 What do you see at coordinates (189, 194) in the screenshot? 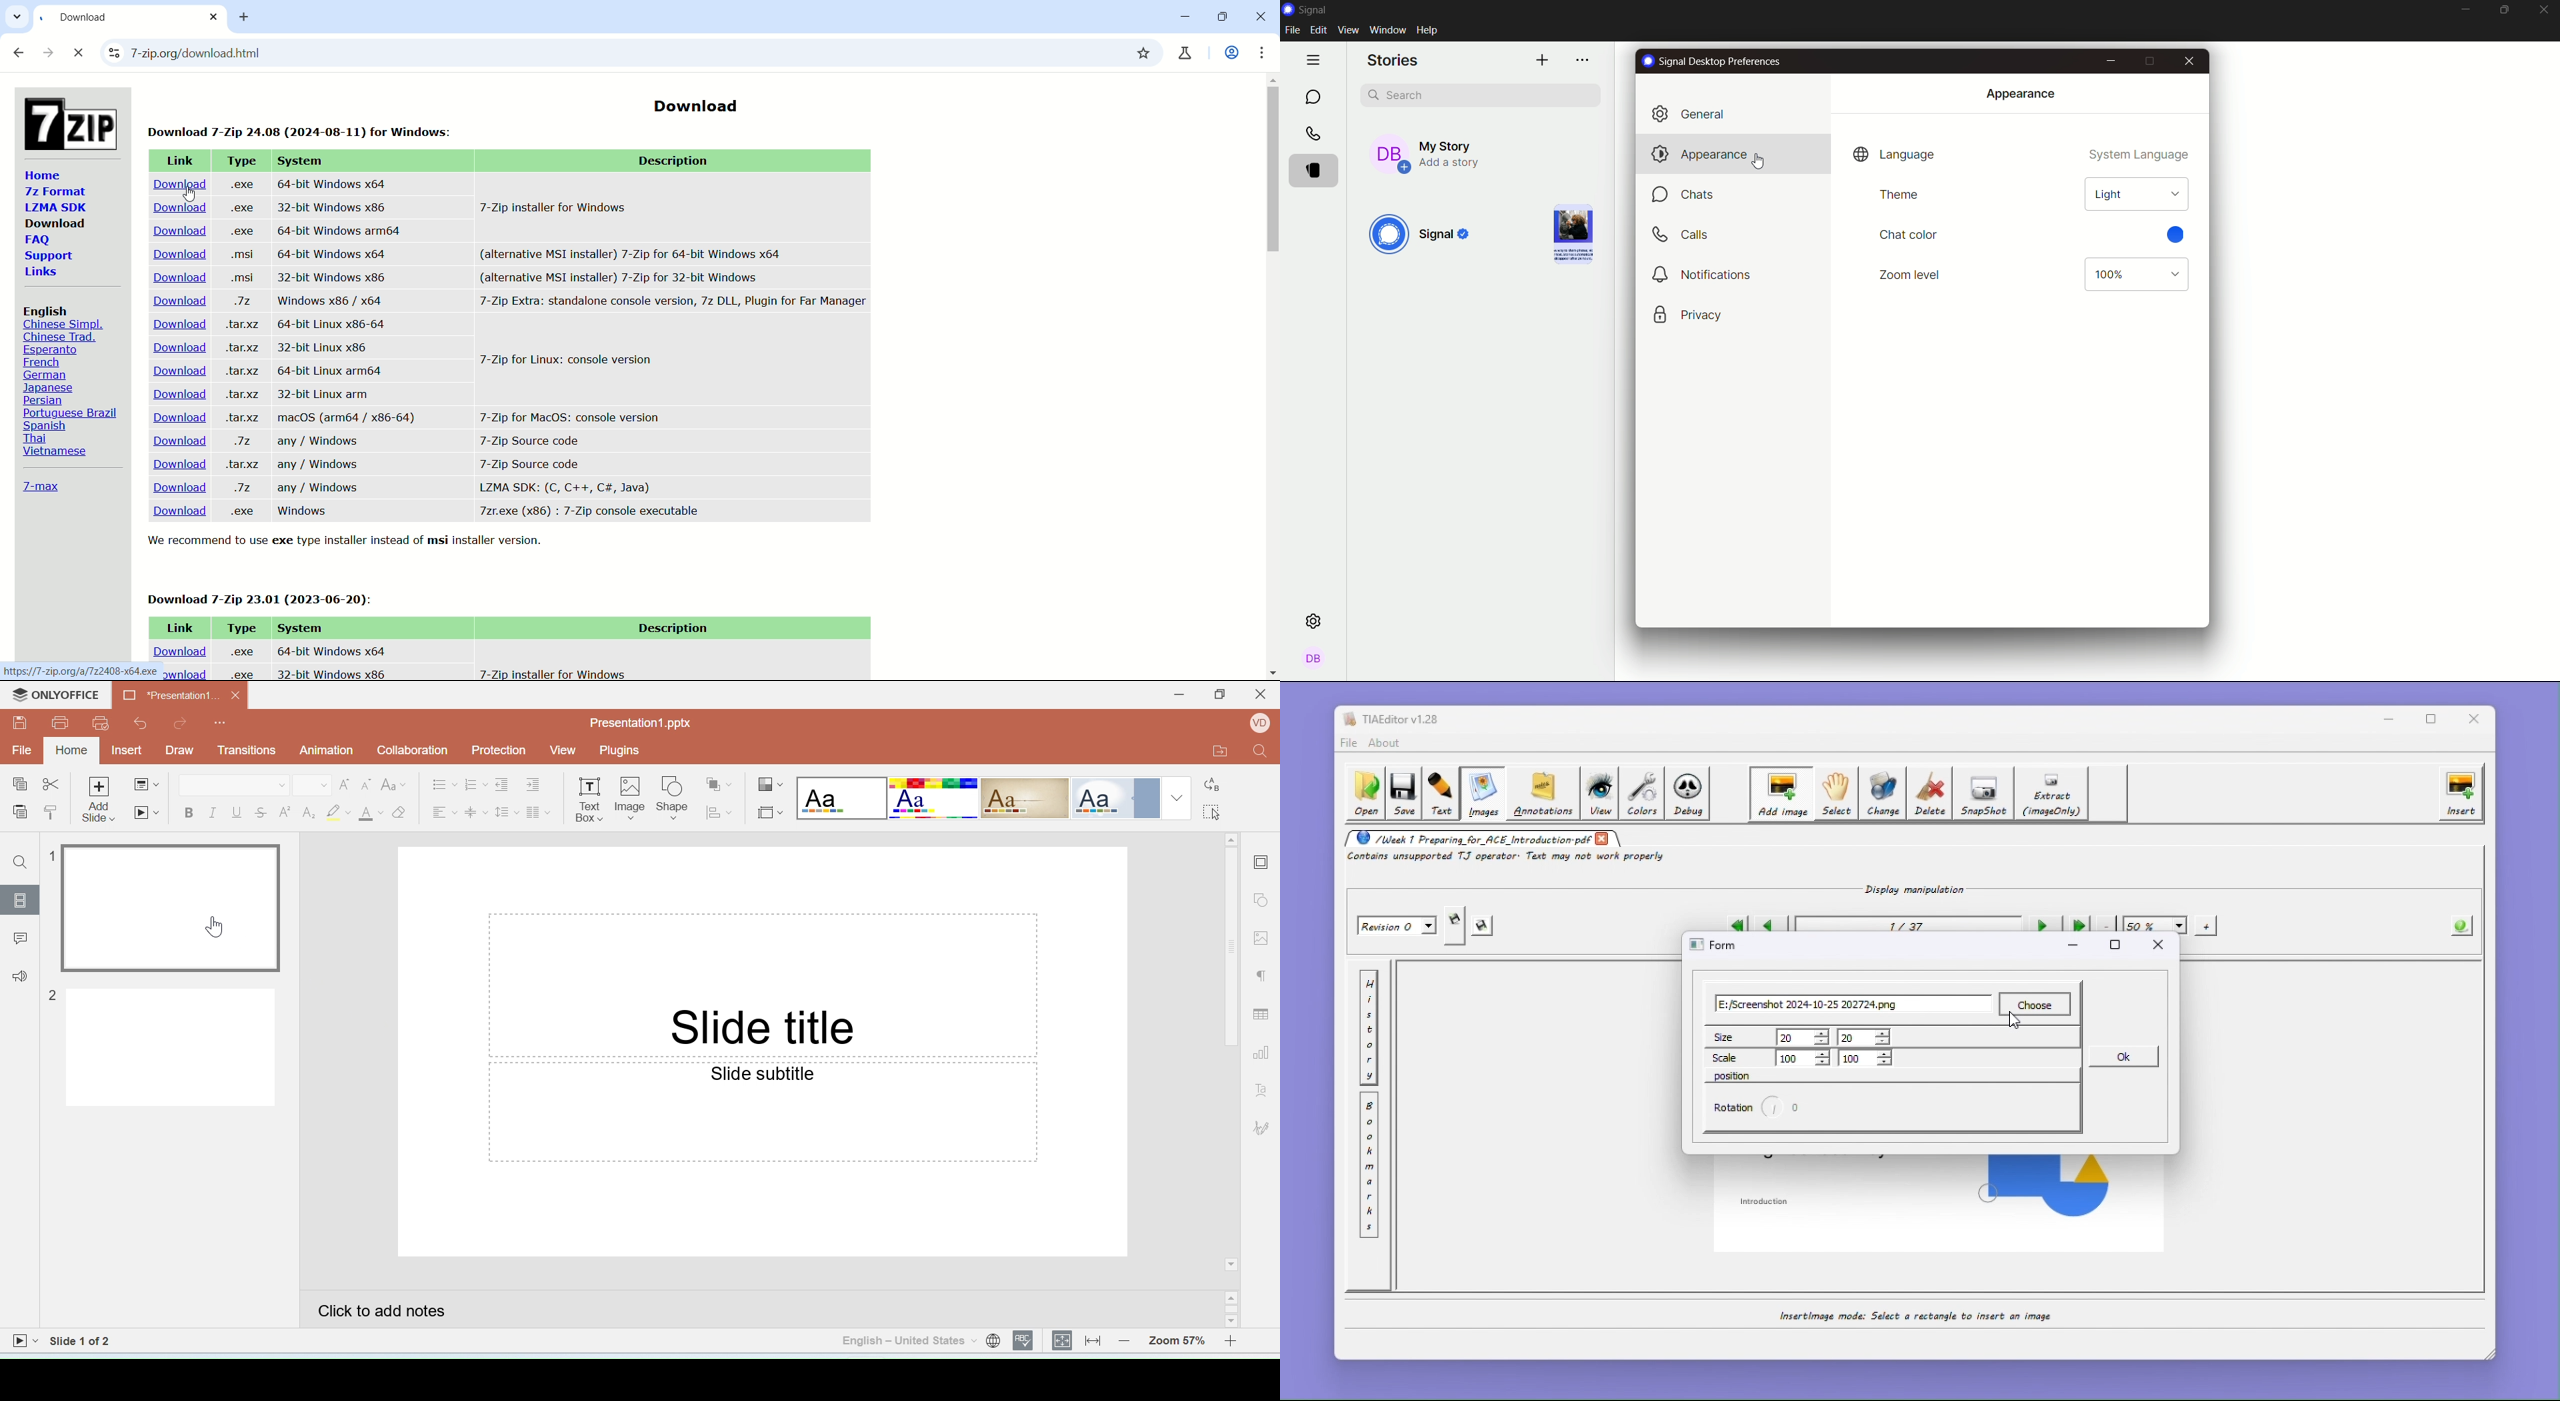
I see `cursor` at bounding box center [189, 194].